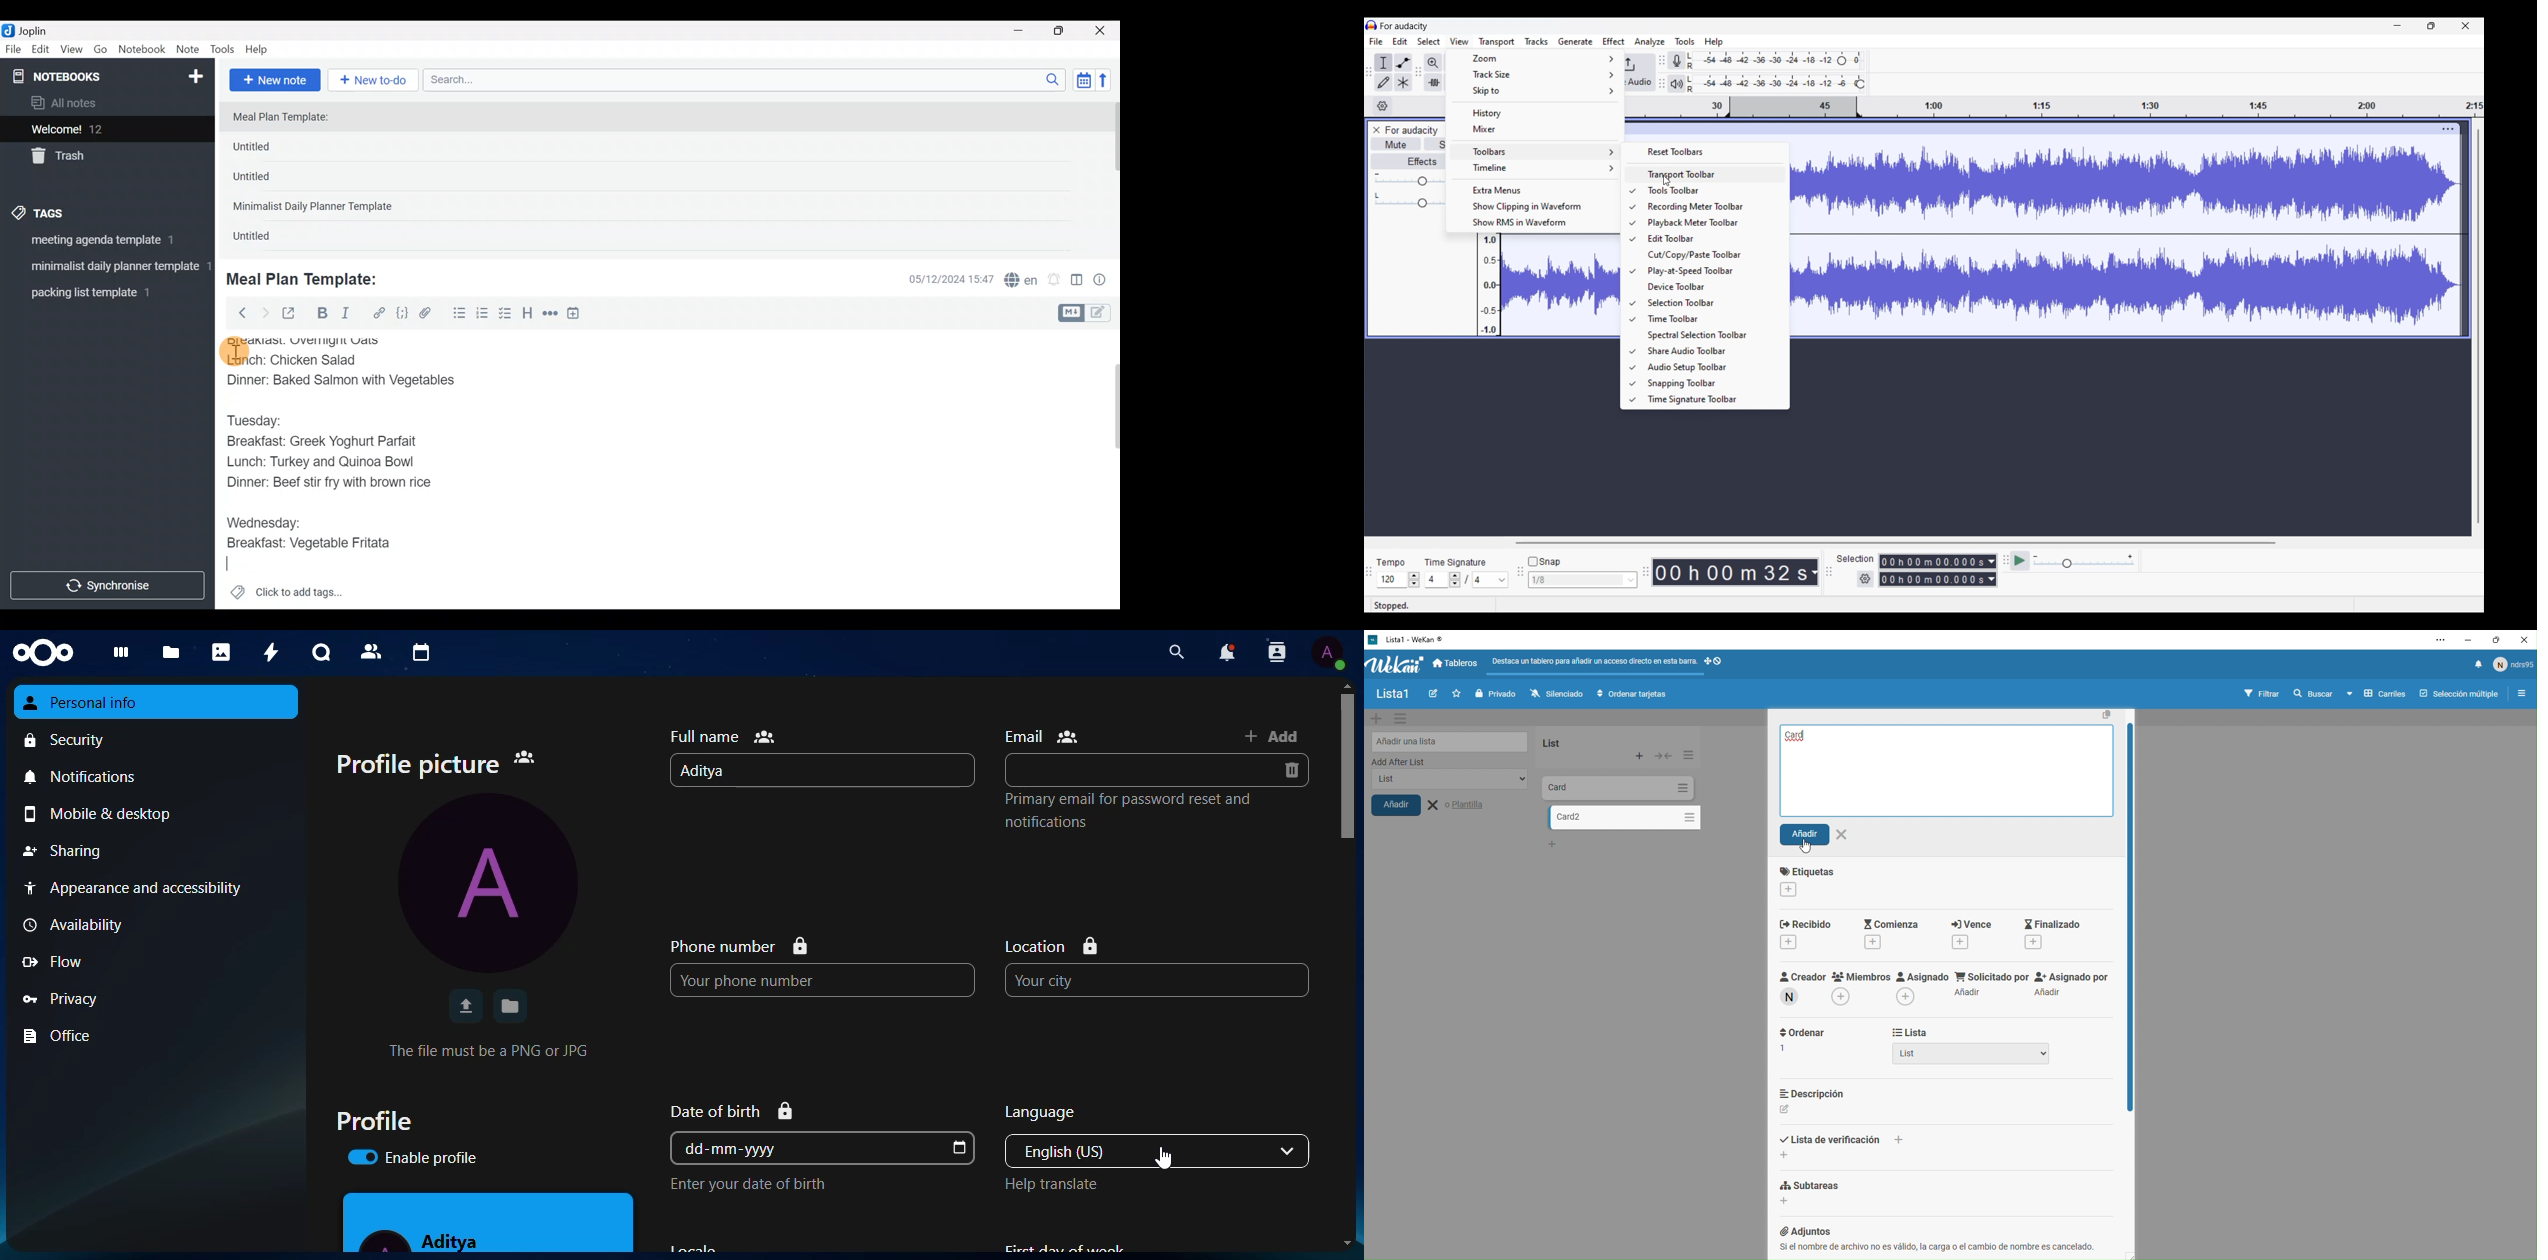  What do you see at coordinates (100, 157) in the screenshot?
I see `Trash` at bounding box center [100, 157].